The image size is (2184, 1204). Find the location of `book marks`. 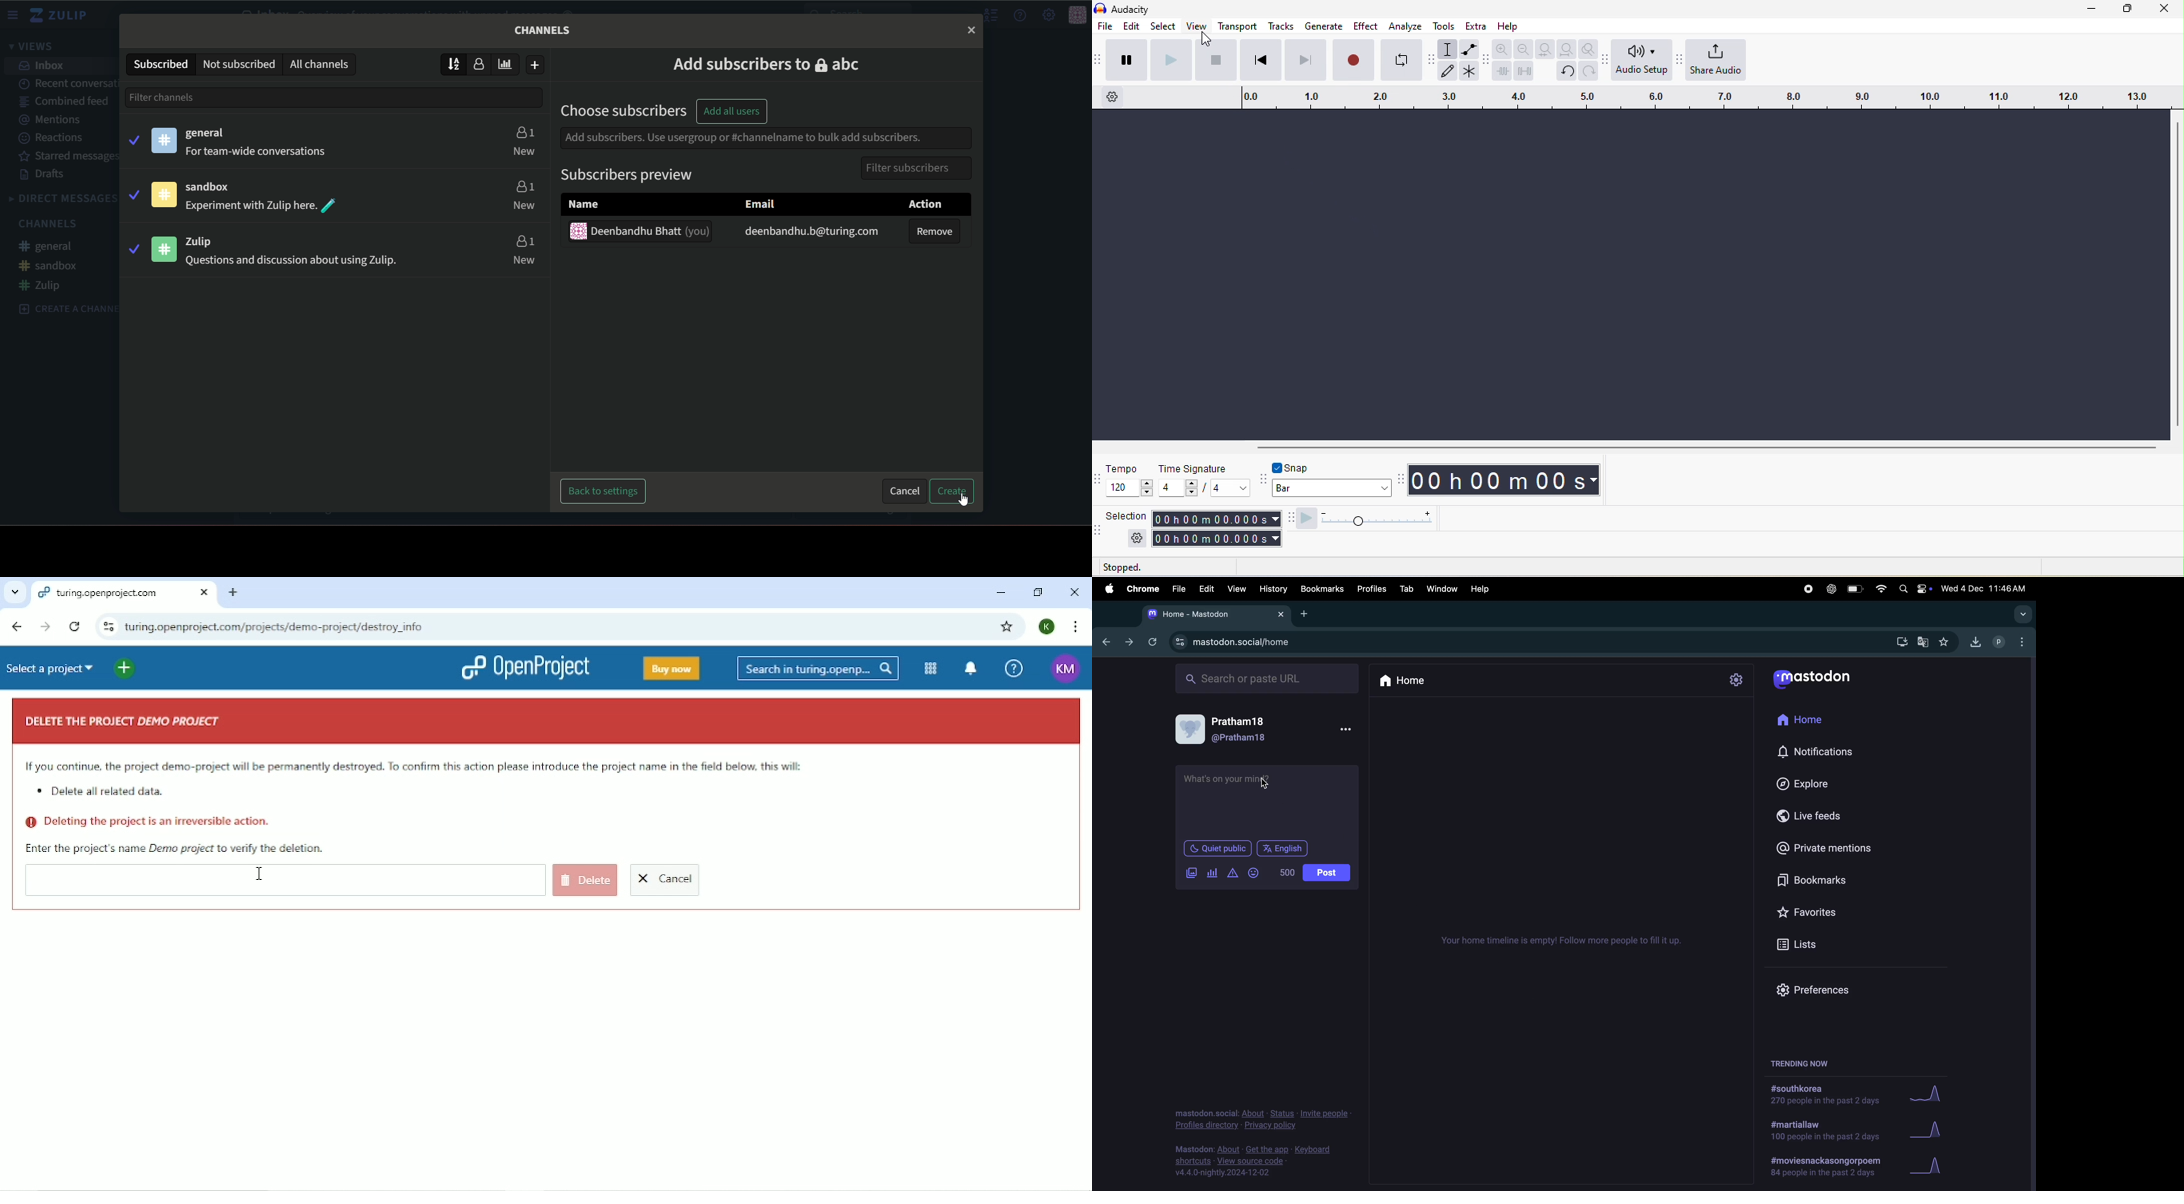

book marks is located at coordinates (1820, 878).